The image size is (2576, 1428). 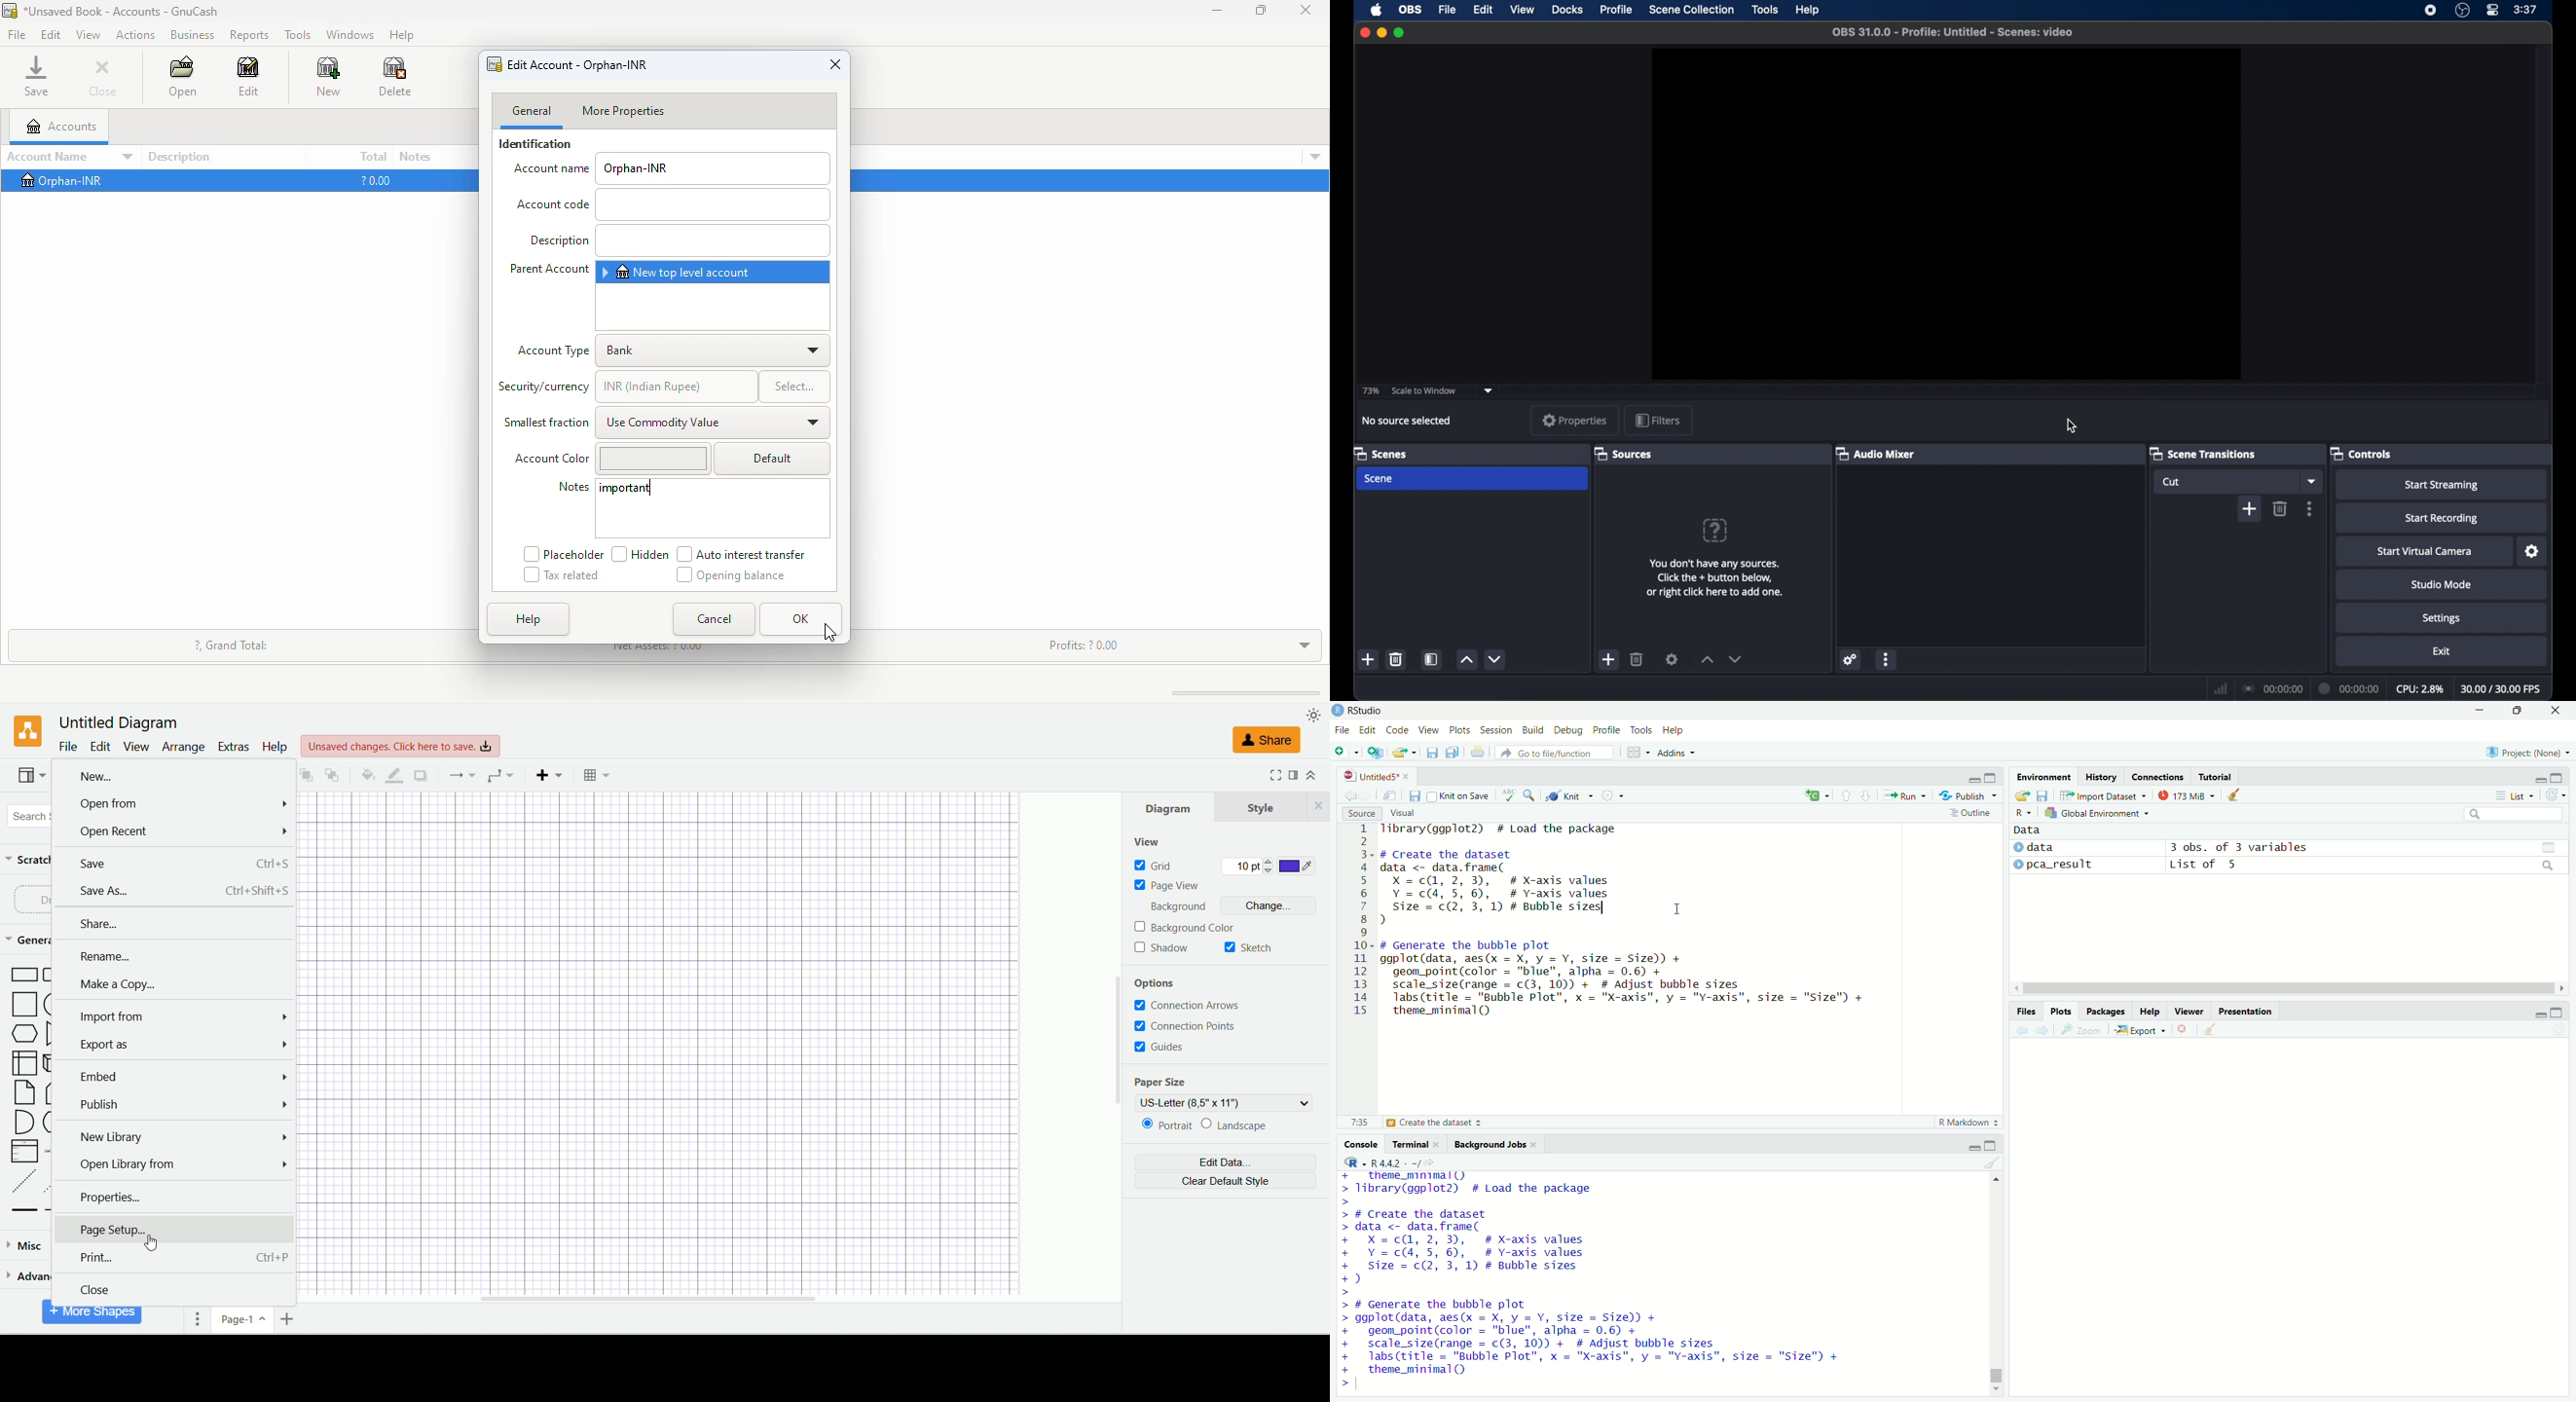 What do you see at coordinates (172, 986) in the screenshot?
I see `make a copy` at bounding box center [172, 986].